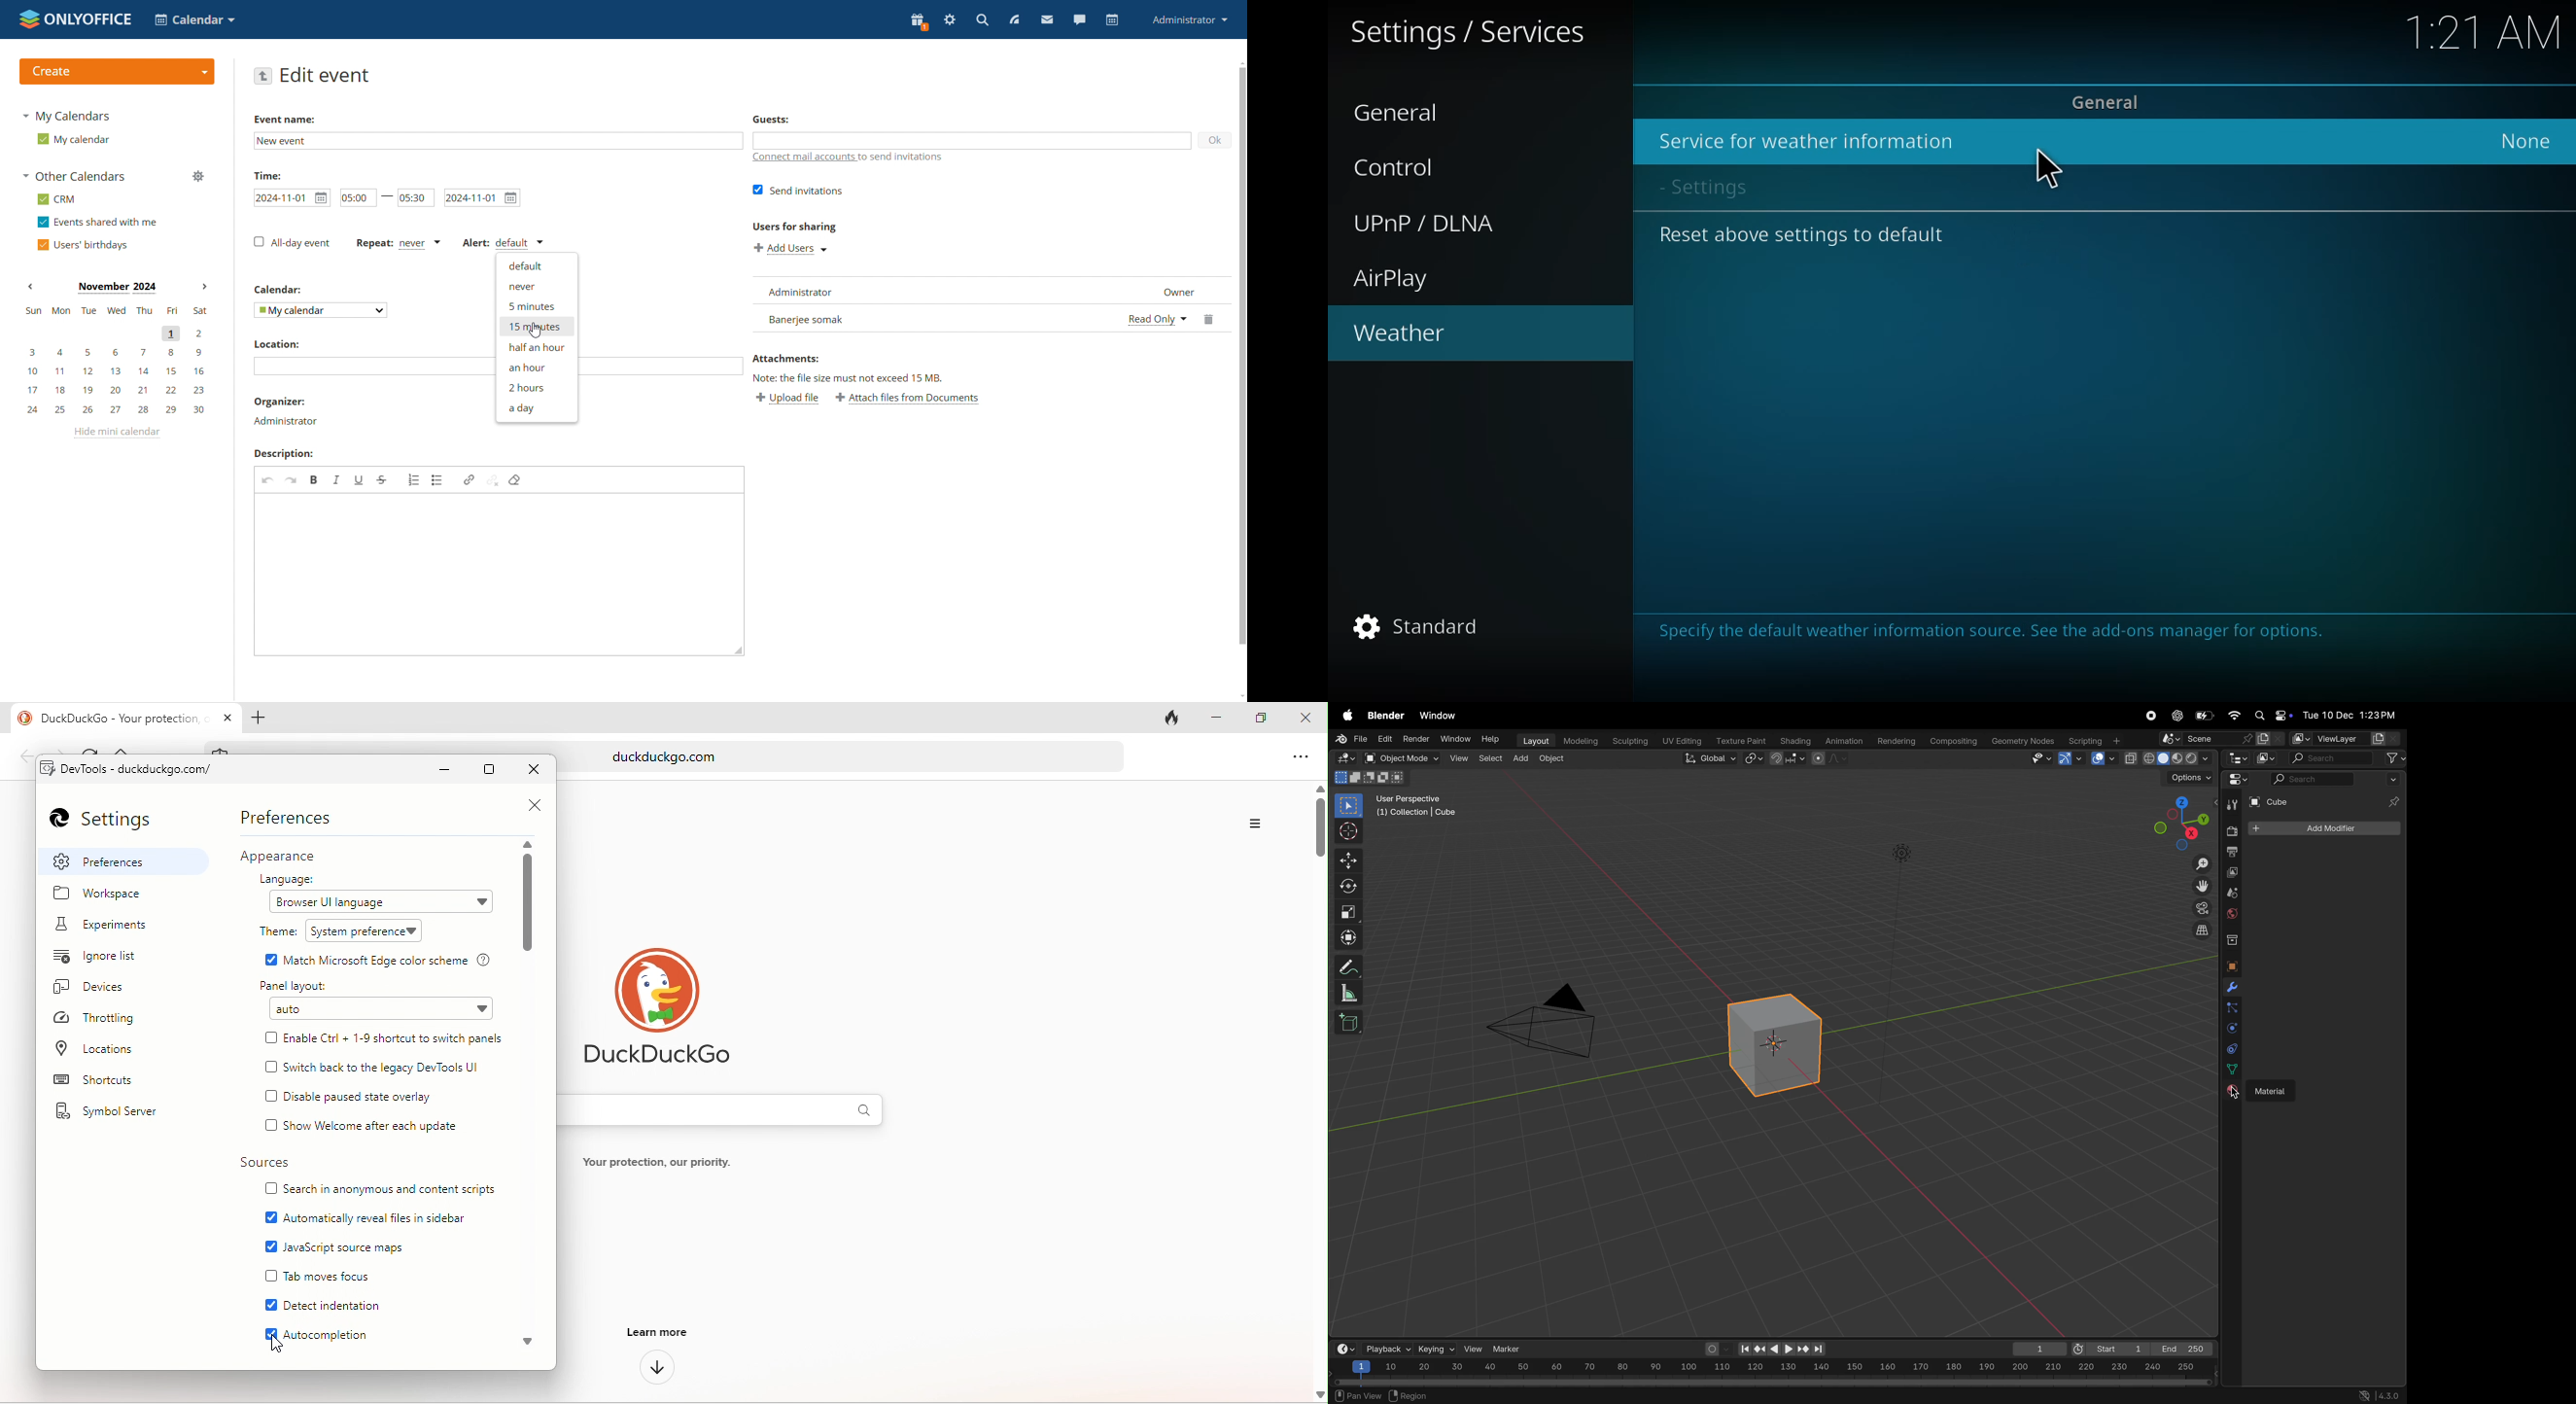  Describe the element at coordinates (973, 140) in the screenshot. I see `add guests` at that location.